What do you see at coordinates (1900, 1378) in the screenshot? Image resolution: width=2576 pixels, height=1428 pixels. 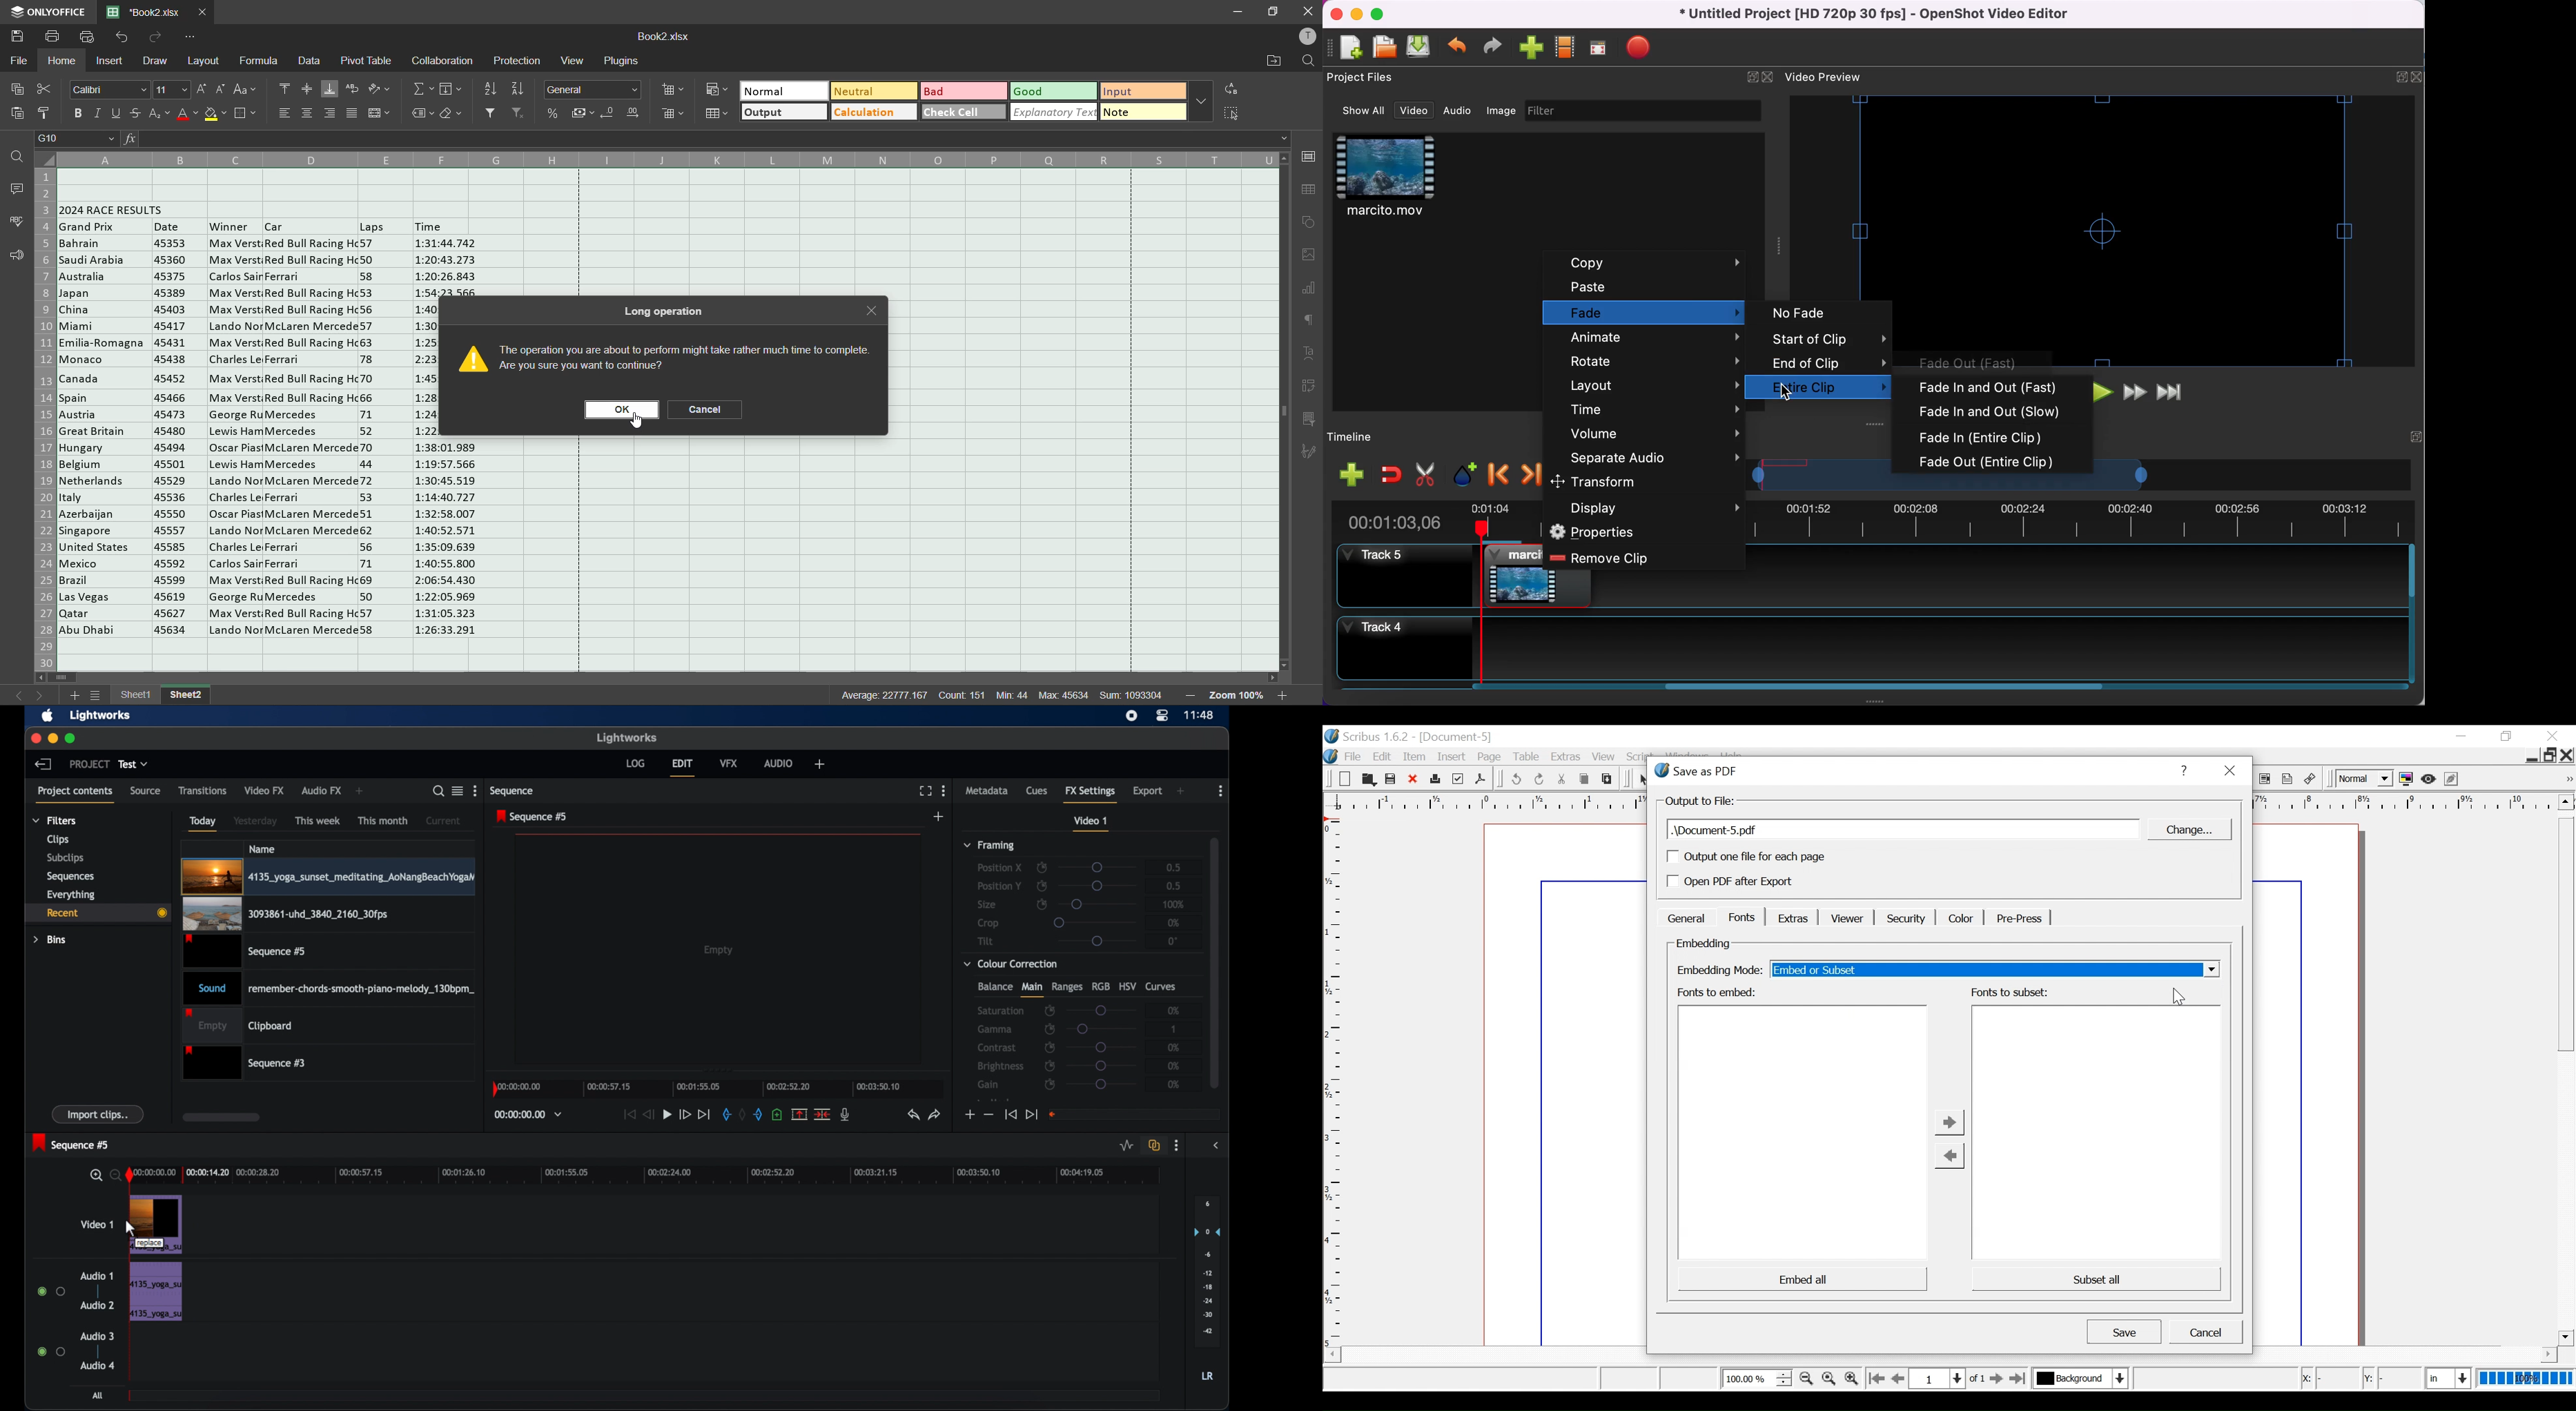 I see `Go to the previous page` at bounding box center [1900, 1378].